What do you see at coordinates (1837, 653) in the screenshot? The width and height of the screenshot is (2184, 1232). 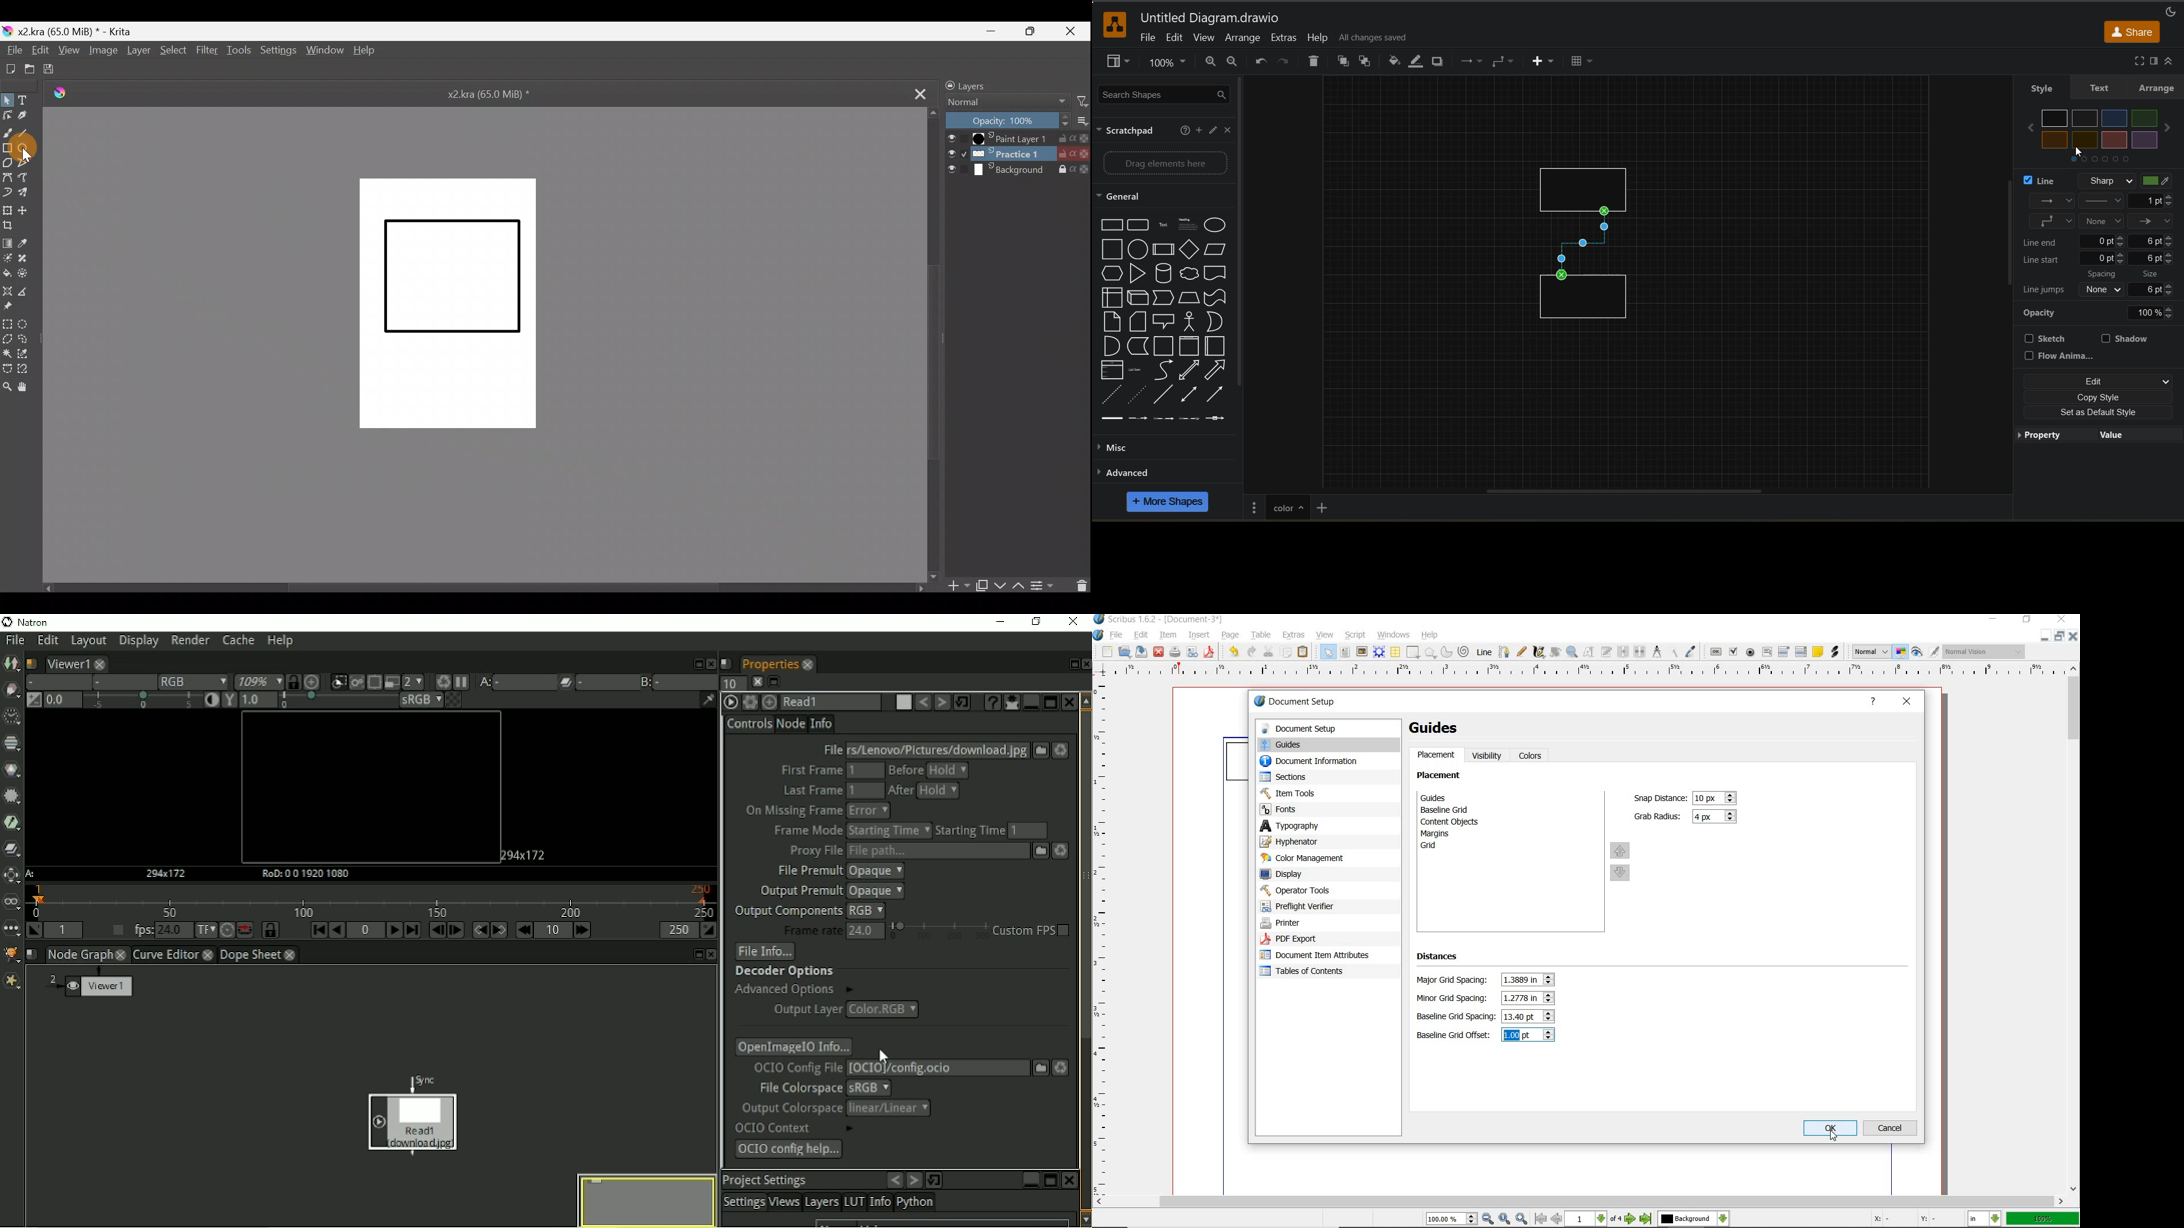 I see `link annotation` at bounding box center [1837, 653].